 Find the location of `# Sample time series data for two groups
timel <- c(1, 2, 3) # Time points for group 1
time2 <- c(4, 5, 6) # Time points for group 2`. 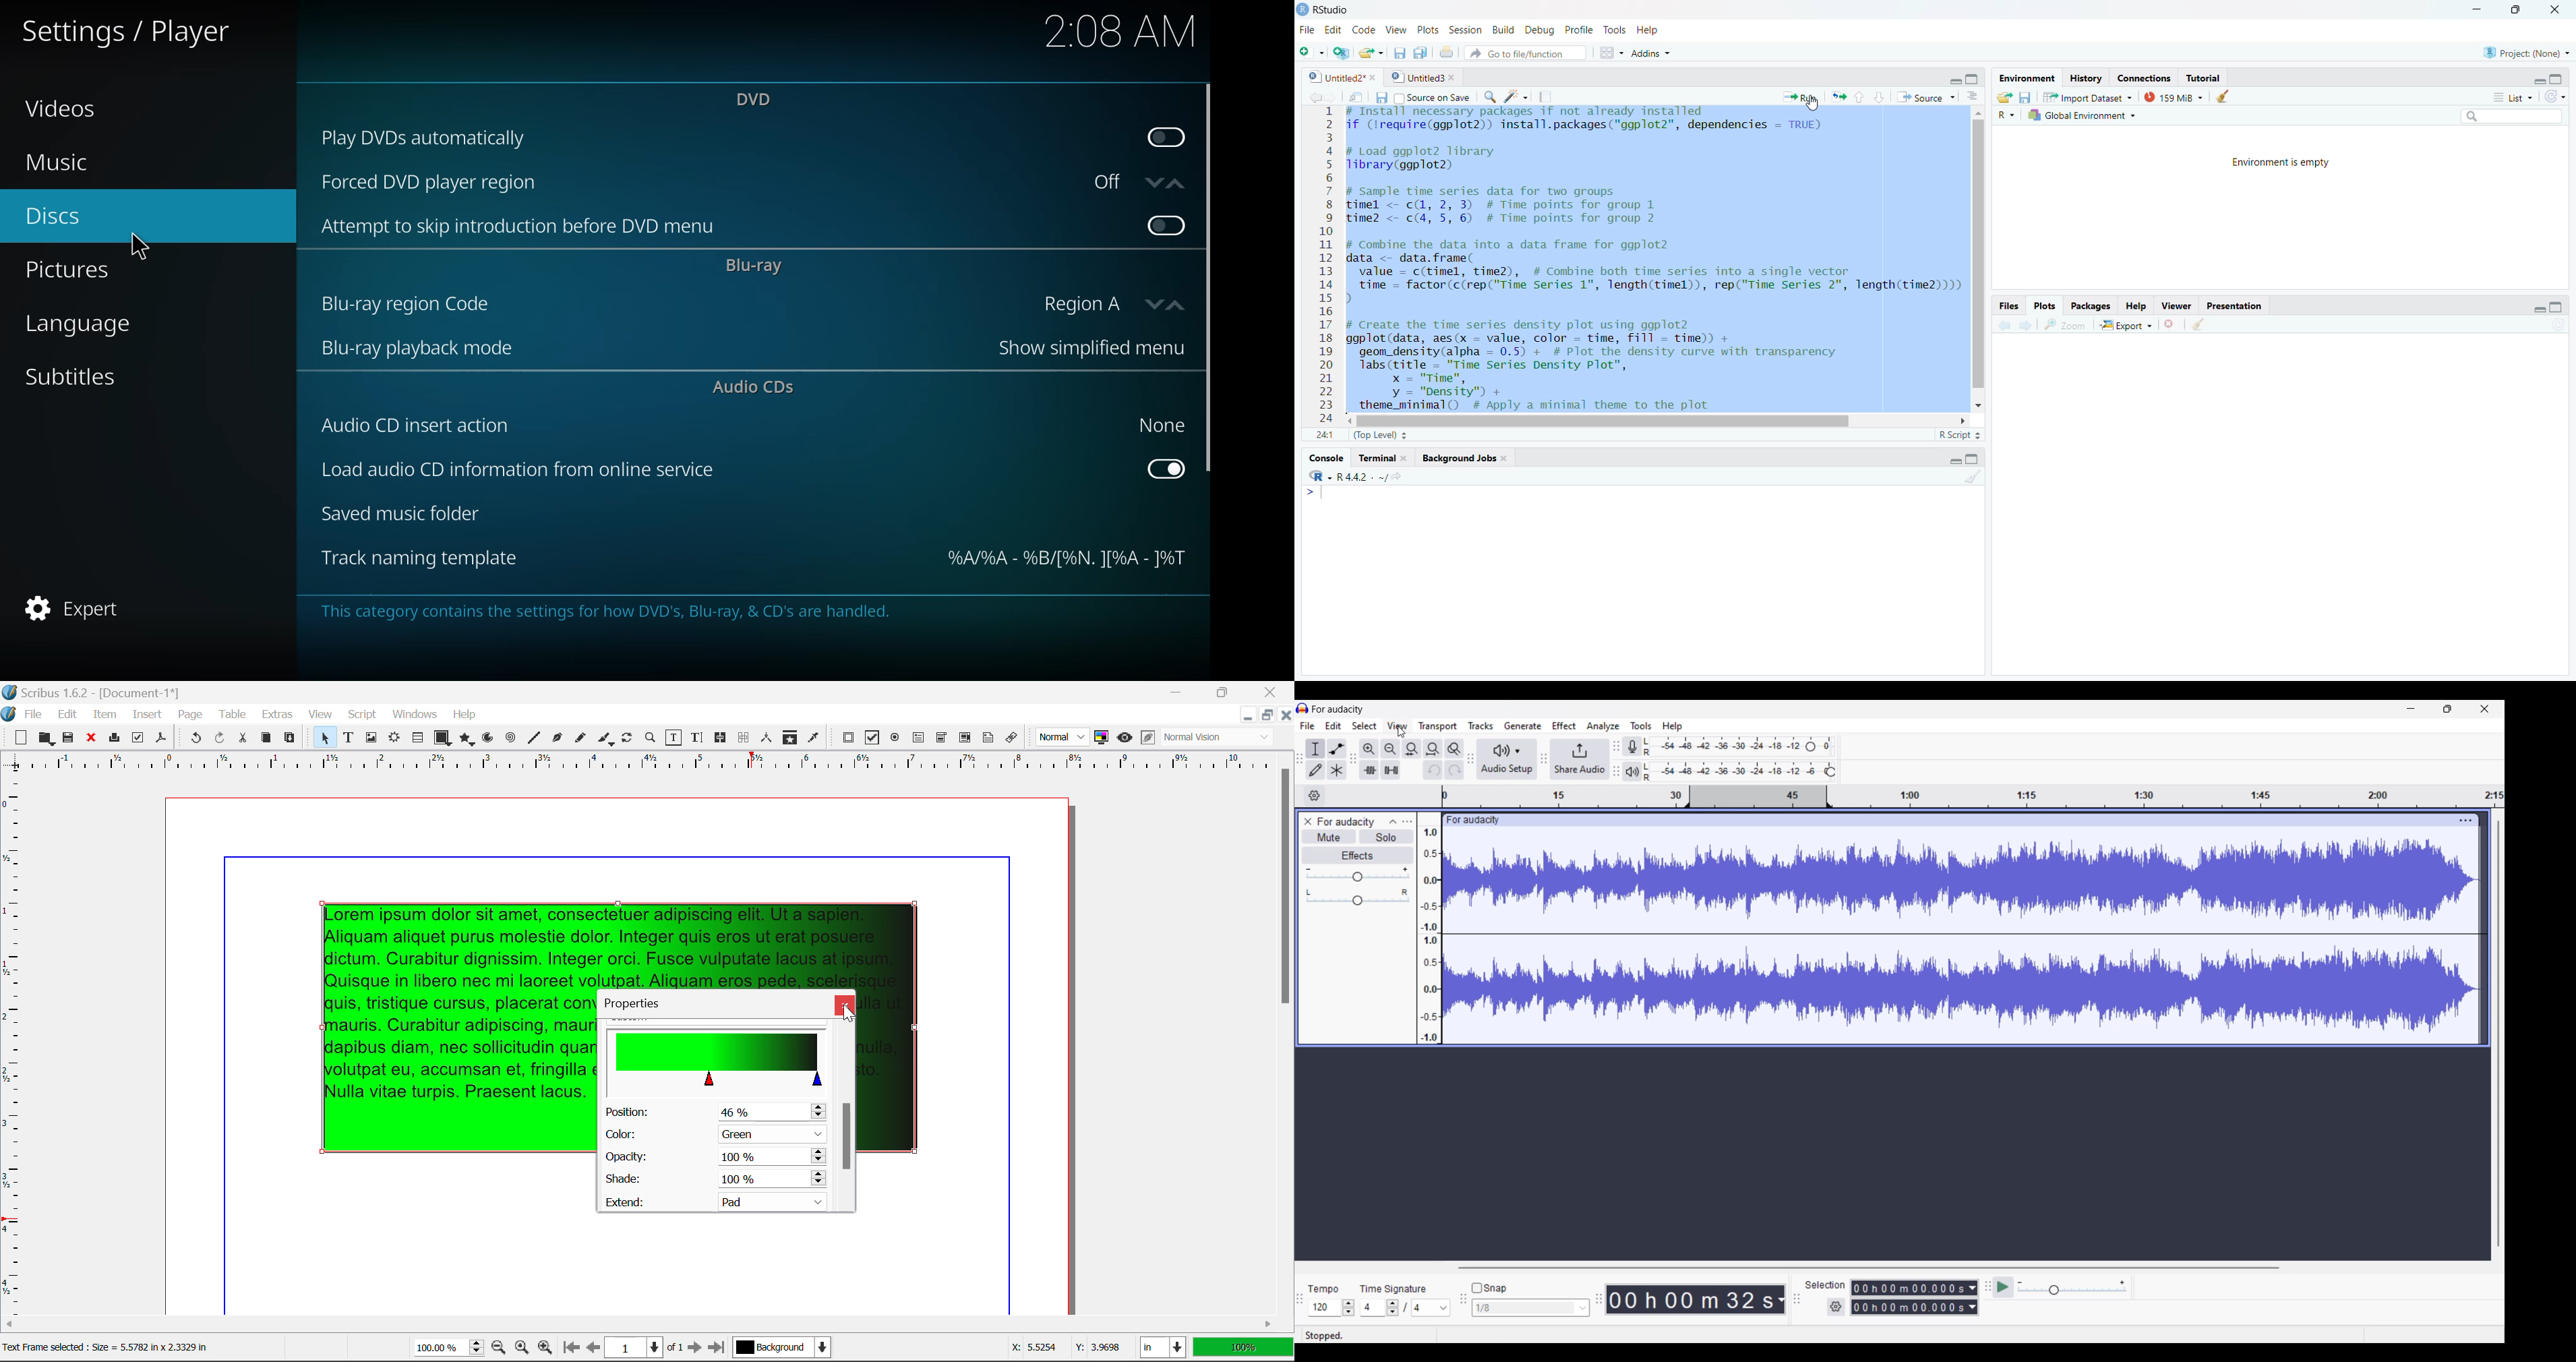

# Sample time series data for two groups
timel <- c(1, 2, 3) # Time points for group 1
time2 <- c(4, 5, 6) # Time points for group 2 is located at coordinates (1504, 206).